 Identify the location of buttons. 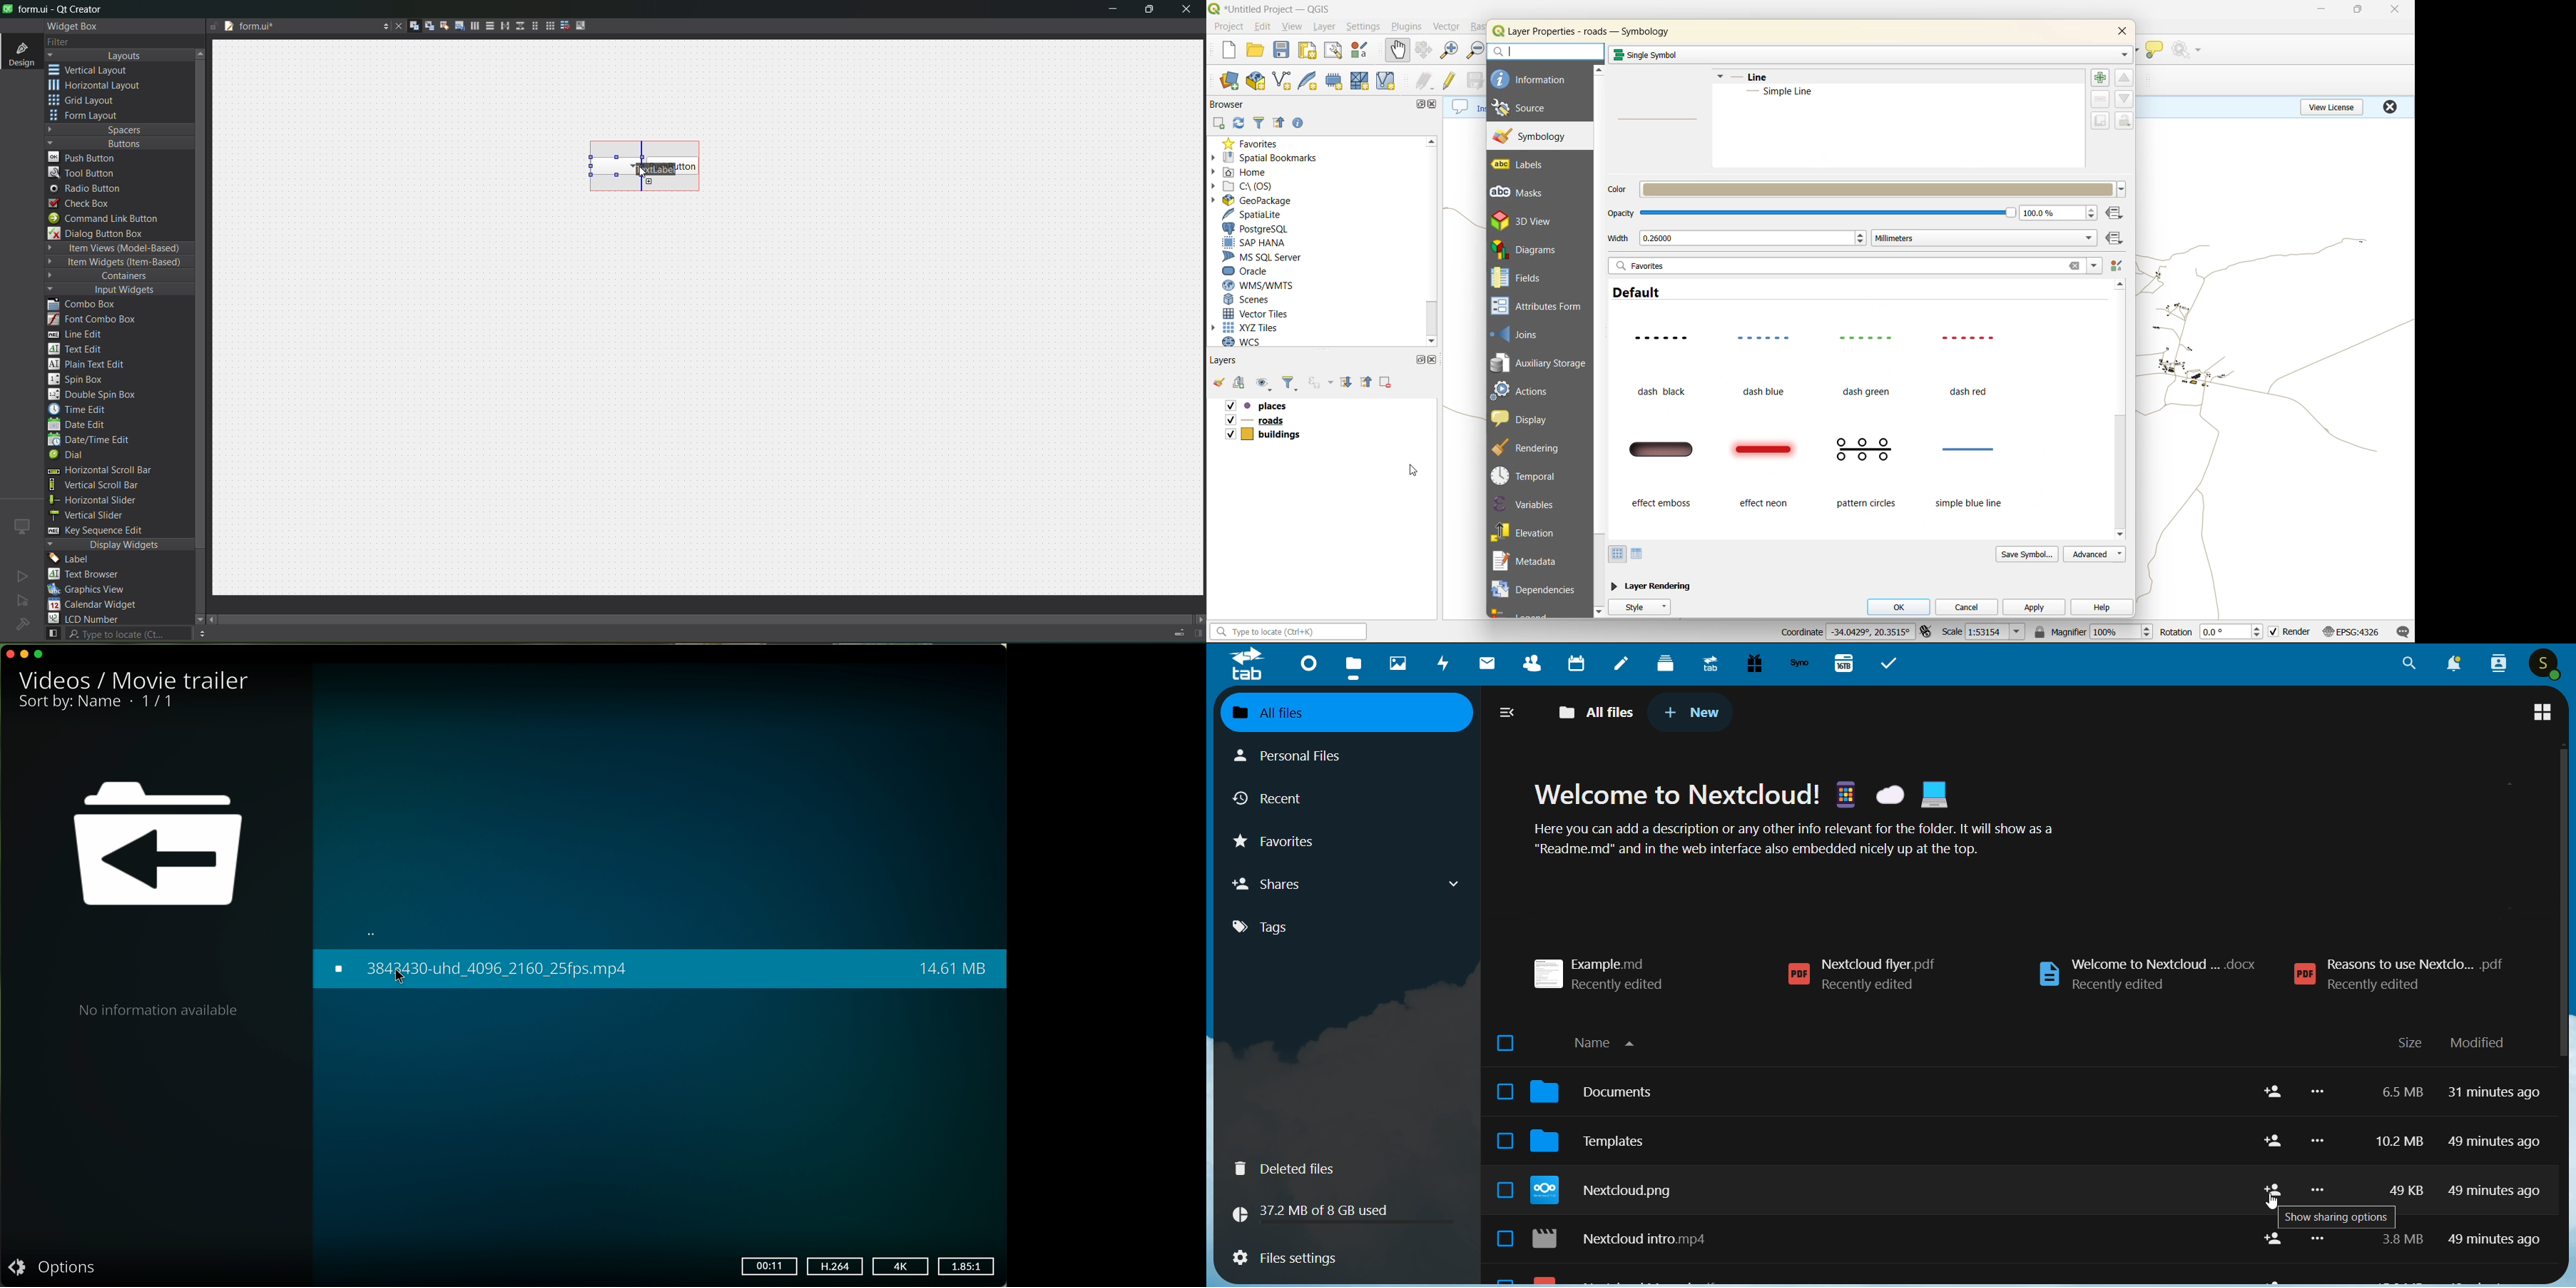
(117, 143).